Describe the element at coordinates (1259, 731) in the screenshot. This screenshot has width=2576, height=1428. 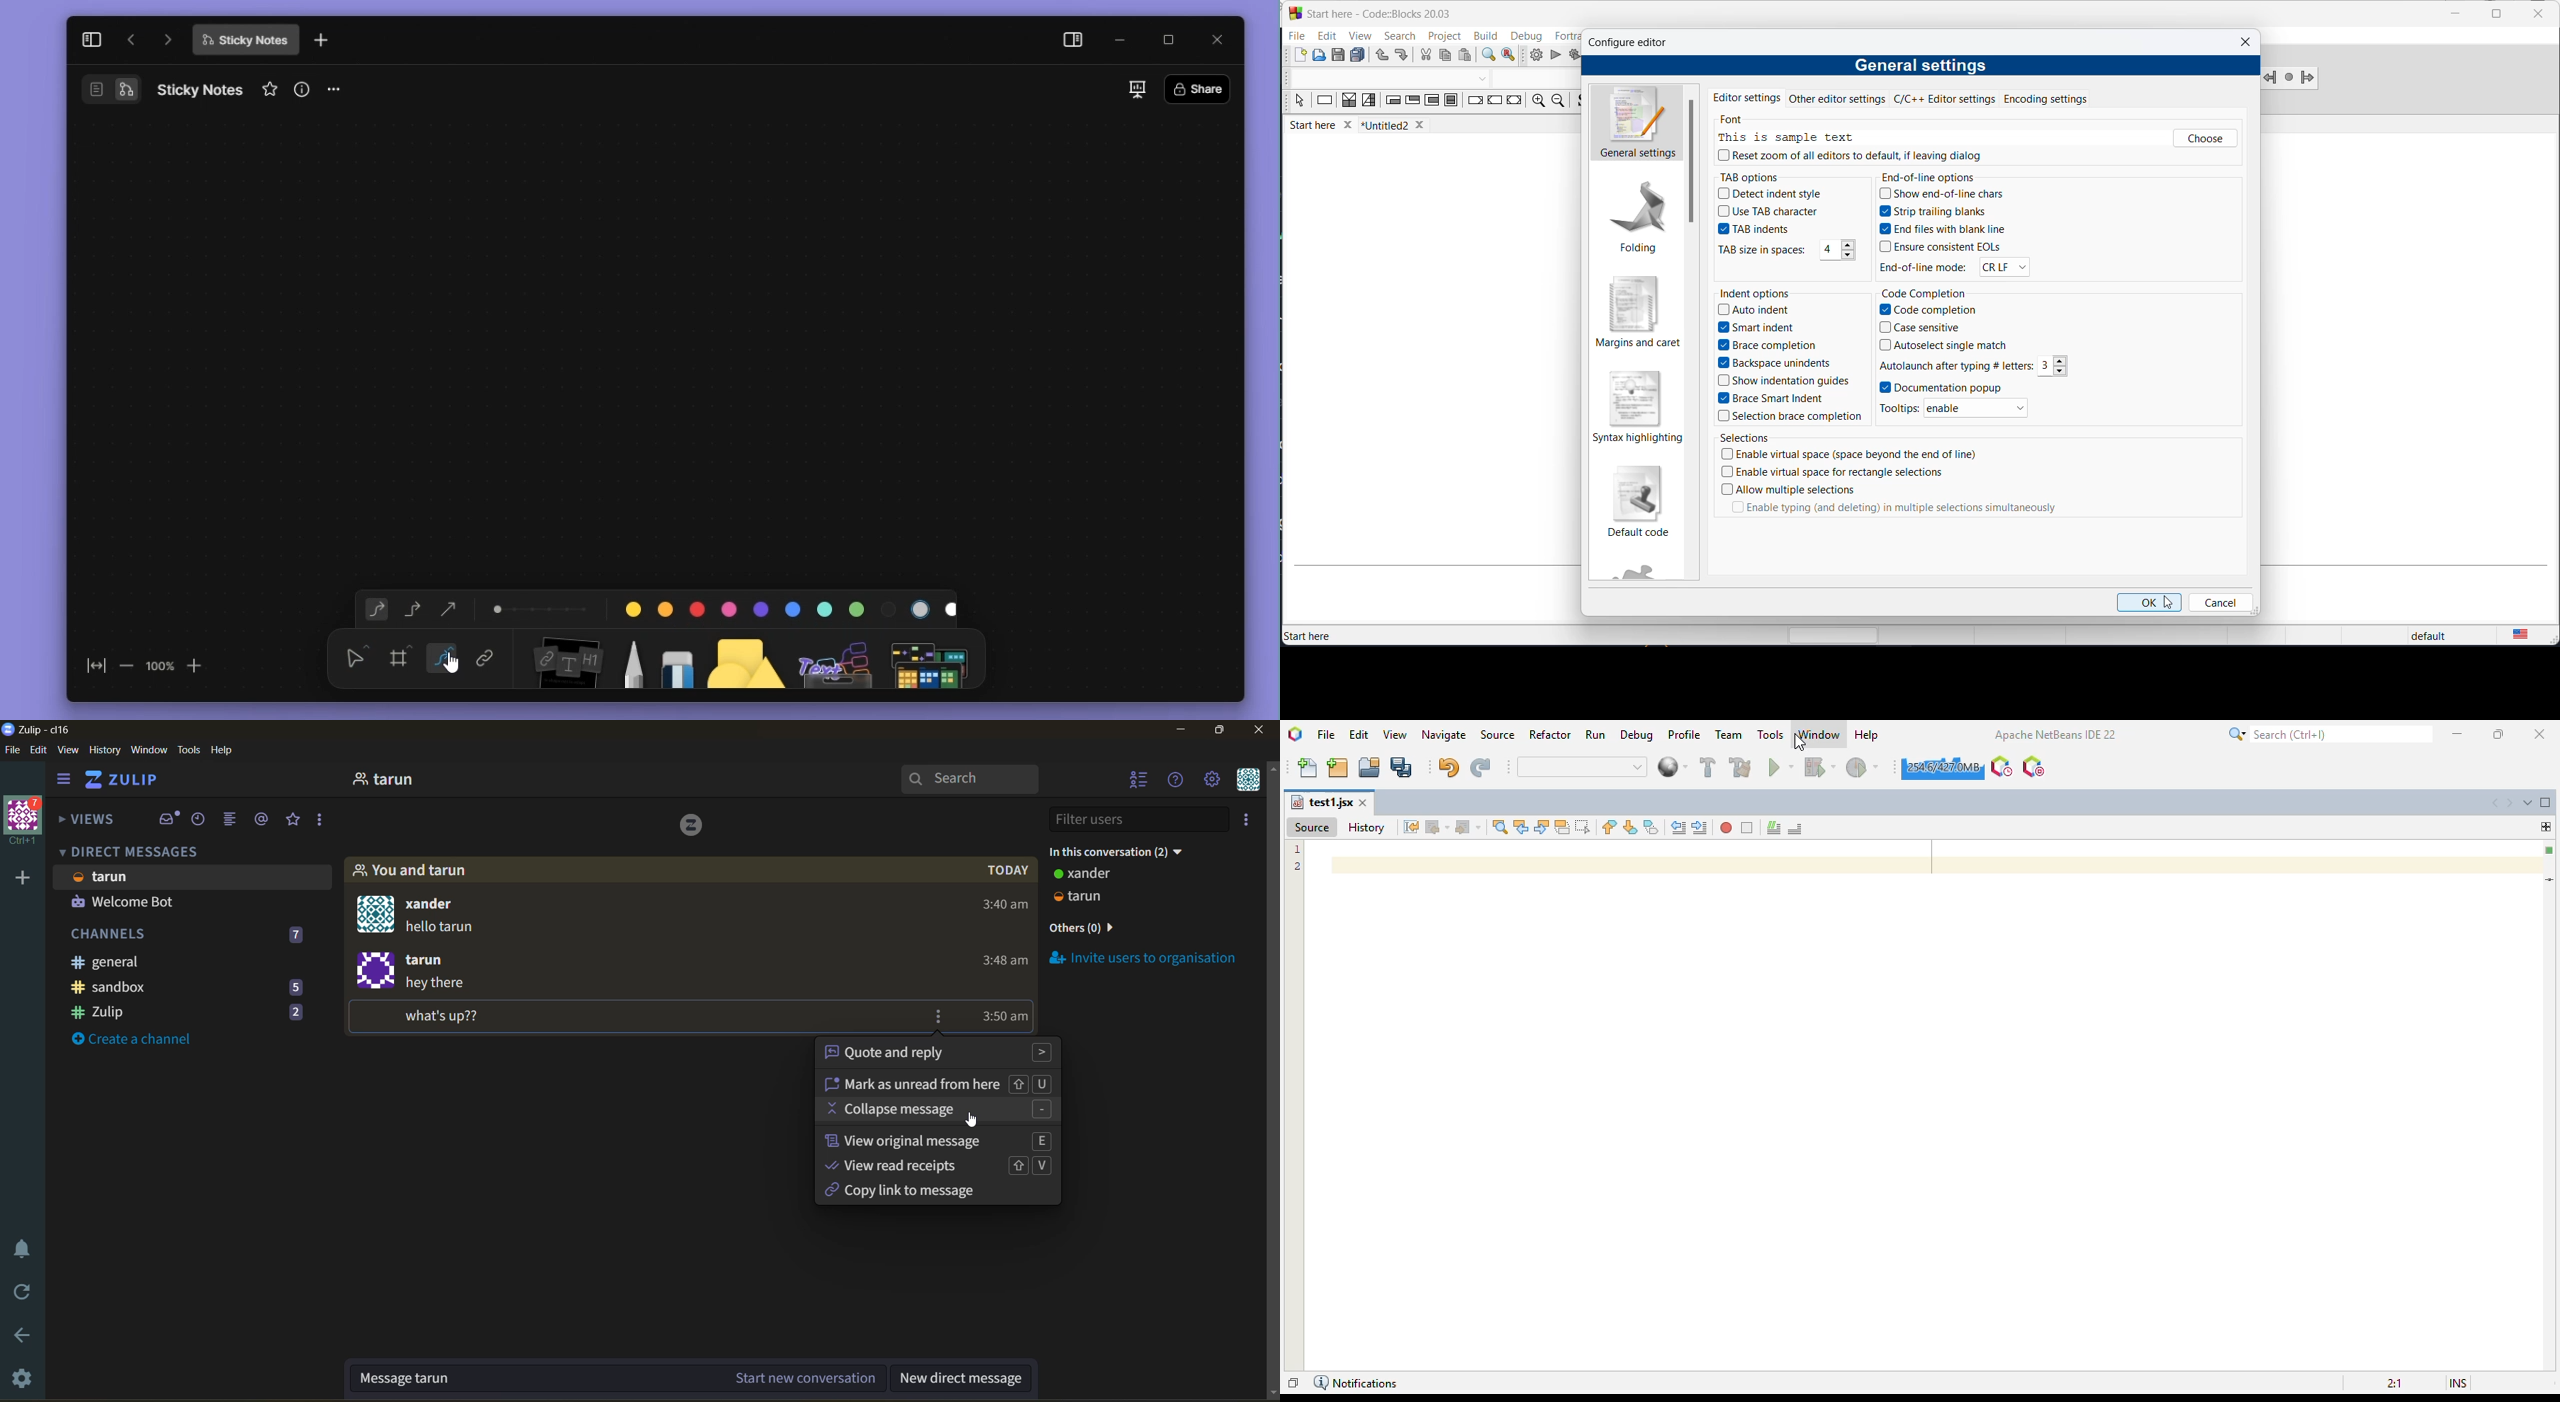
I see `close` at that location.